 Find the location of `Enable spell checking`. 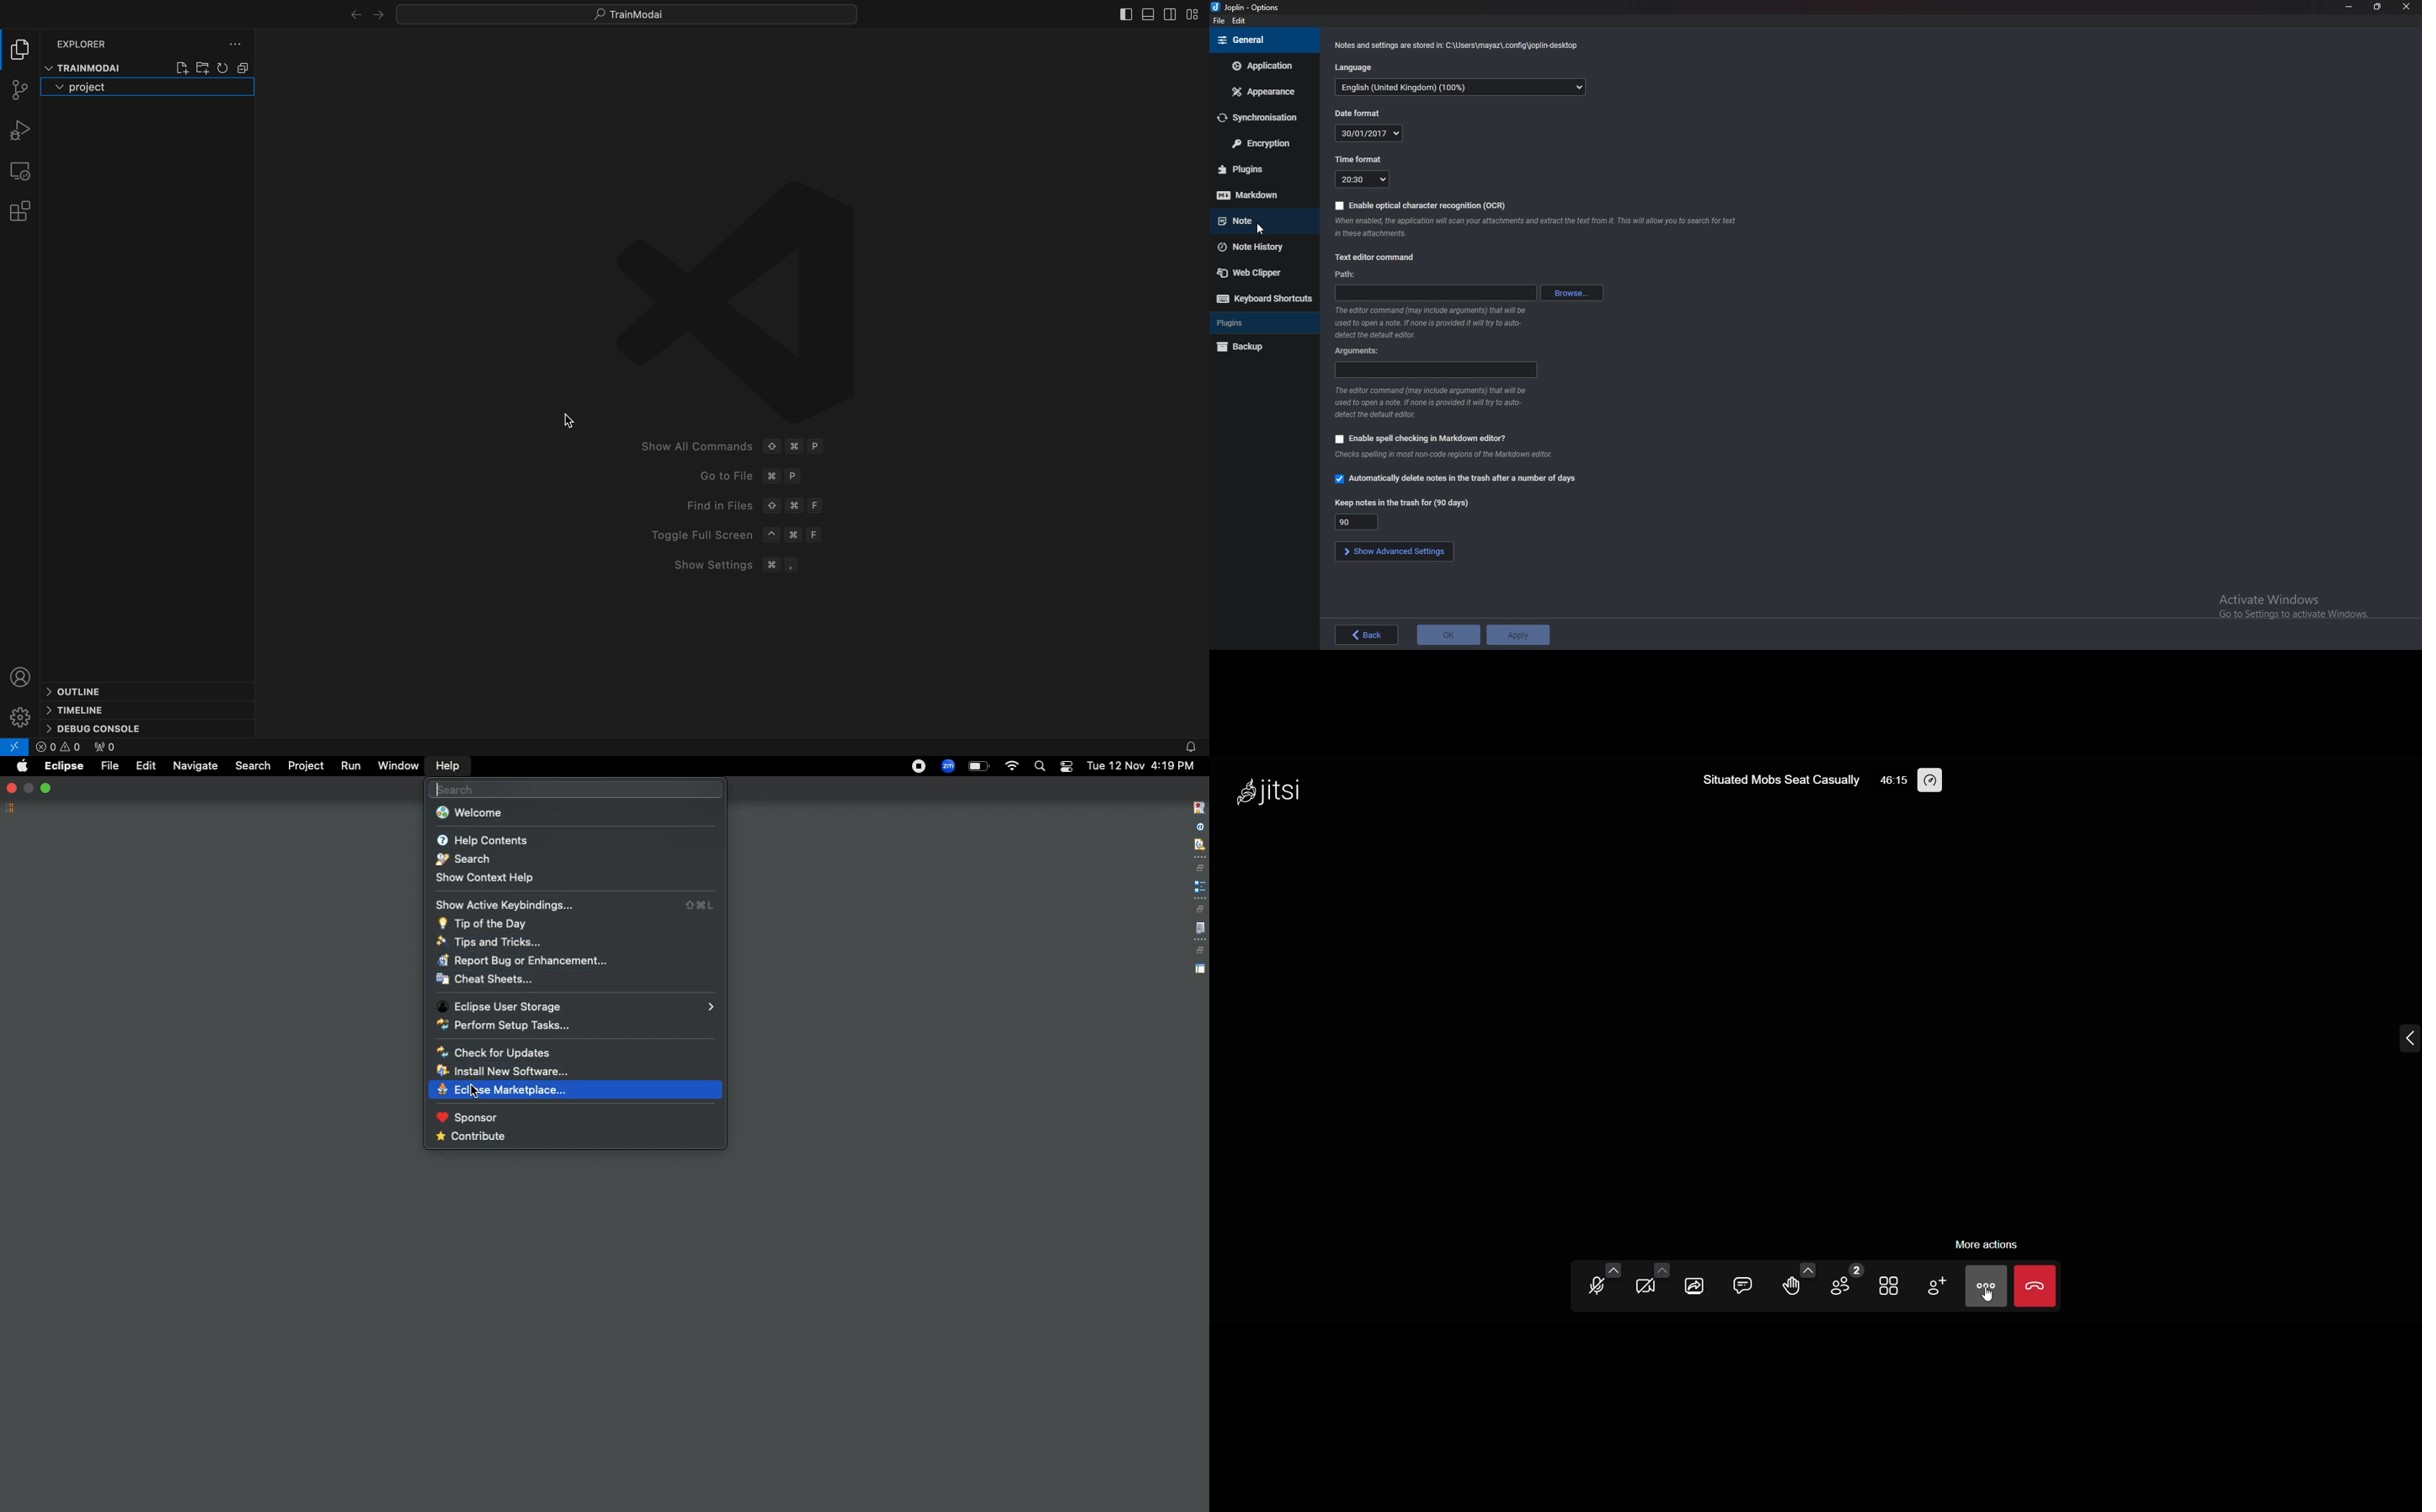

Enable spell checking is located at coordinates (1427, 439).